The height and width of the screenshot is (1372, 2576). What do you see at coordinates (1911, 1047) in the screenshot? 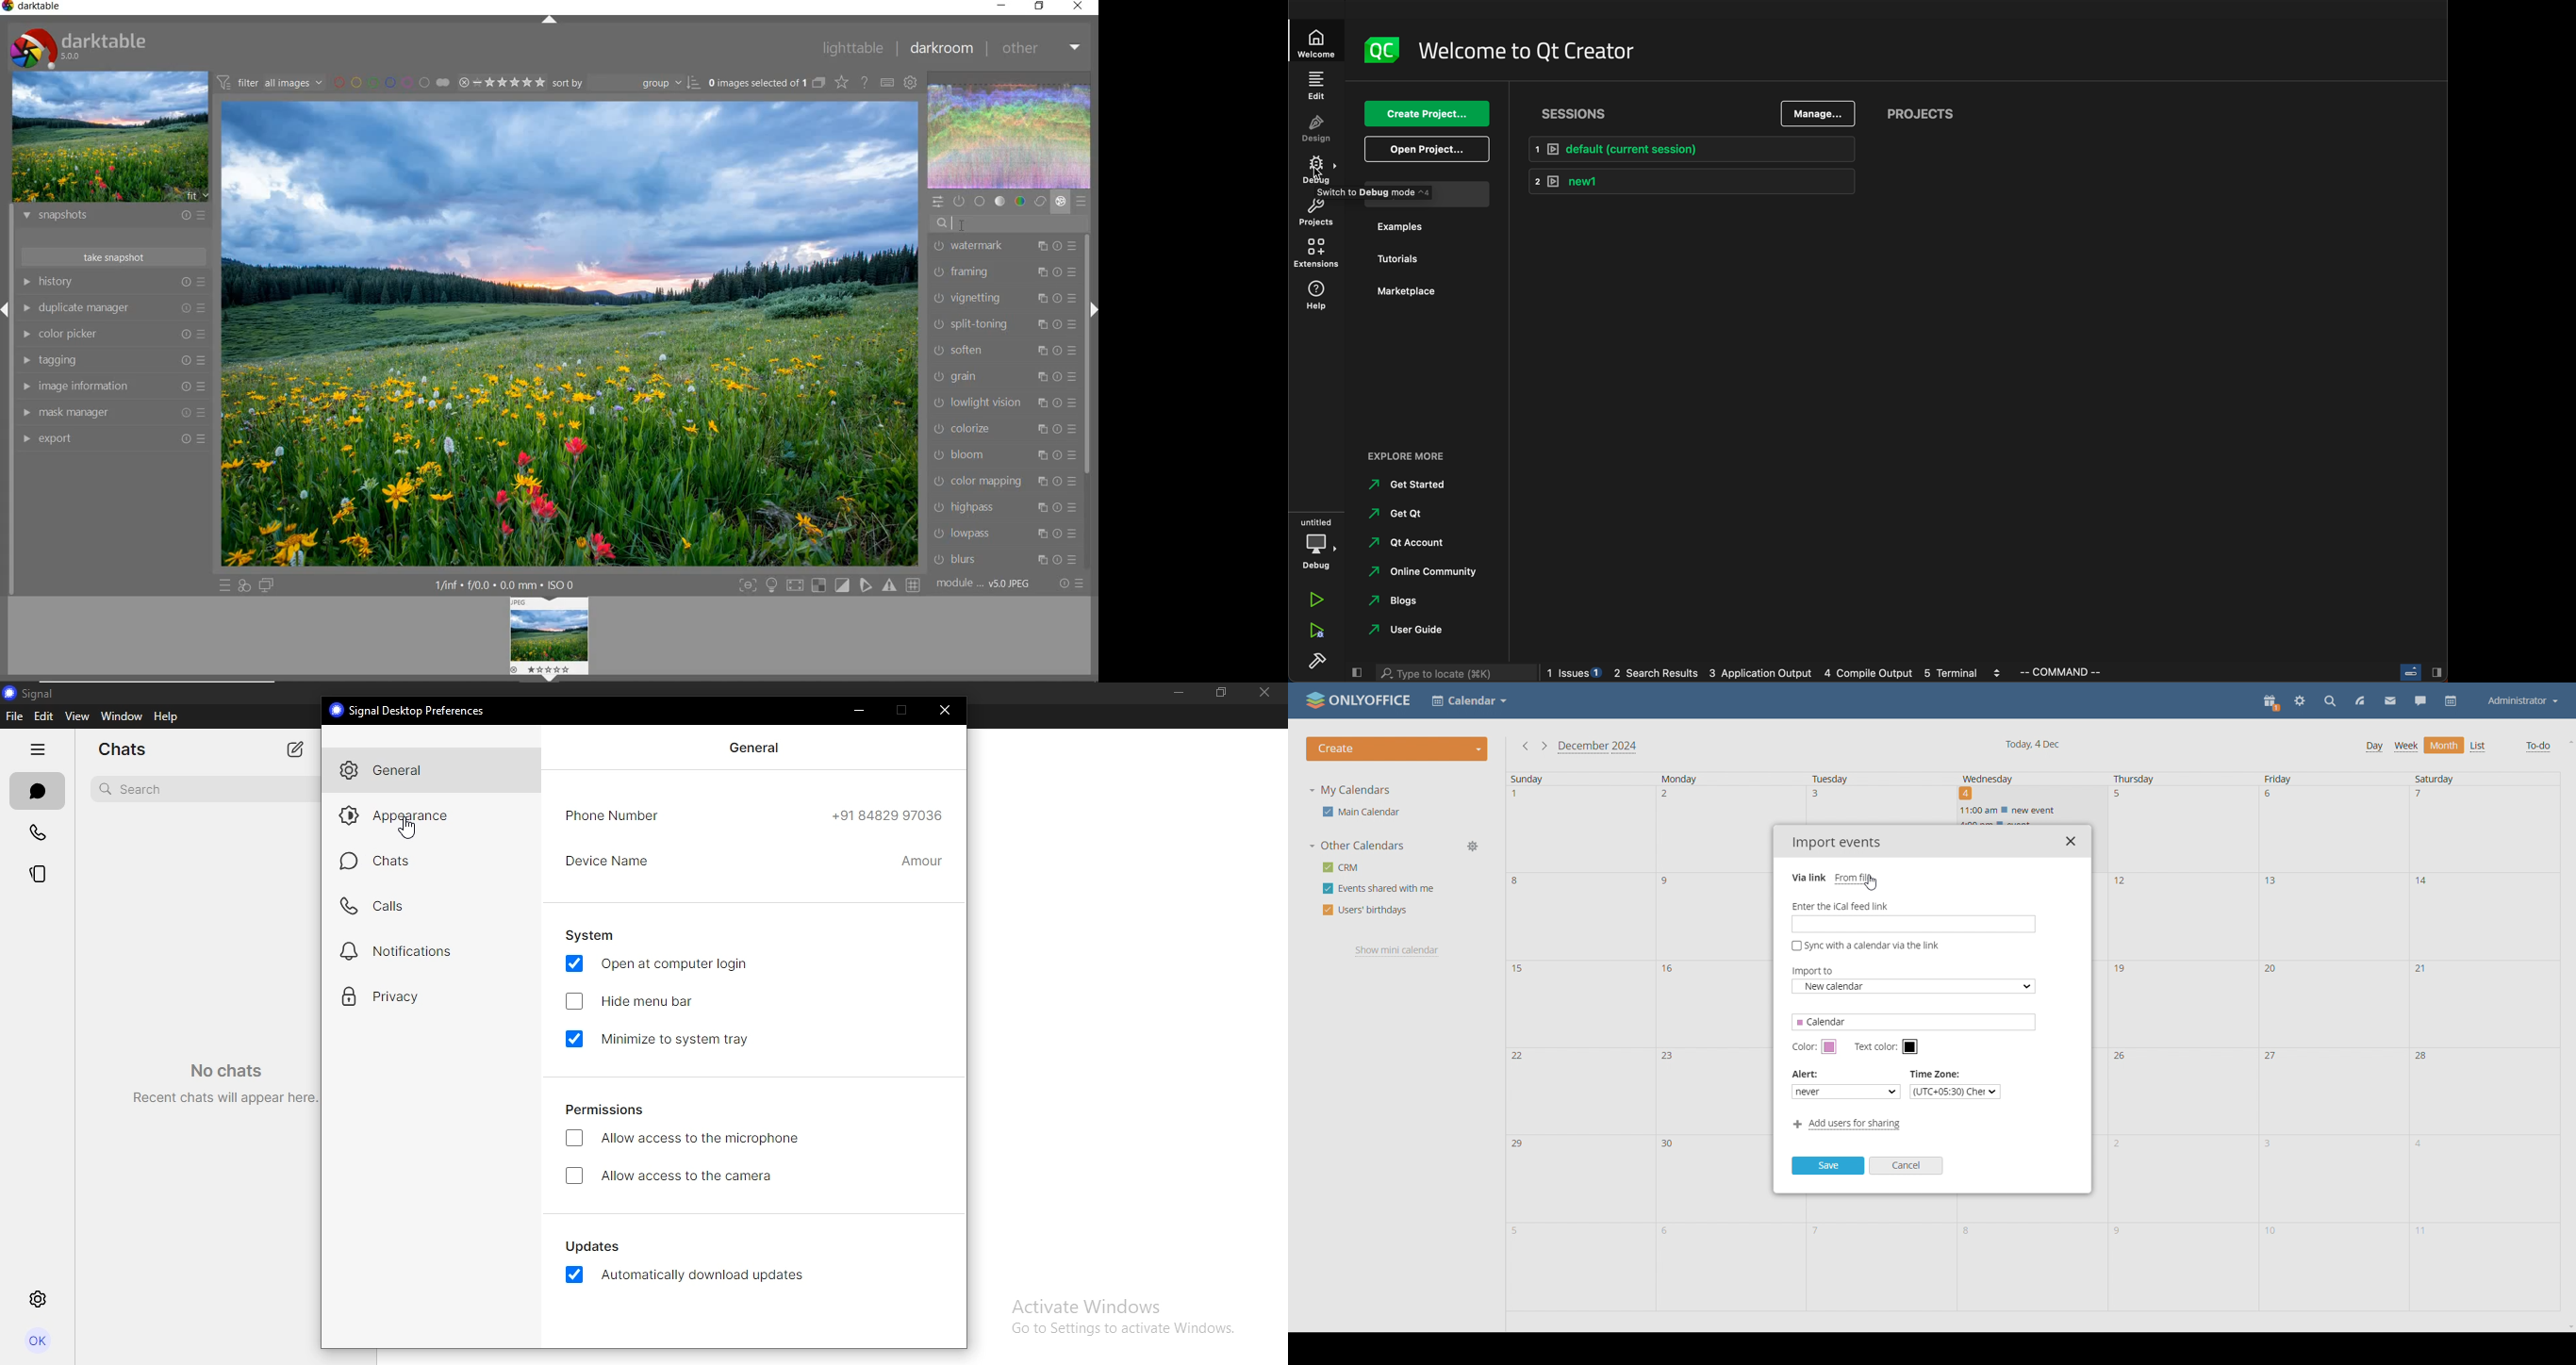
I see `set text color` at bounding box center [1911, 1047].